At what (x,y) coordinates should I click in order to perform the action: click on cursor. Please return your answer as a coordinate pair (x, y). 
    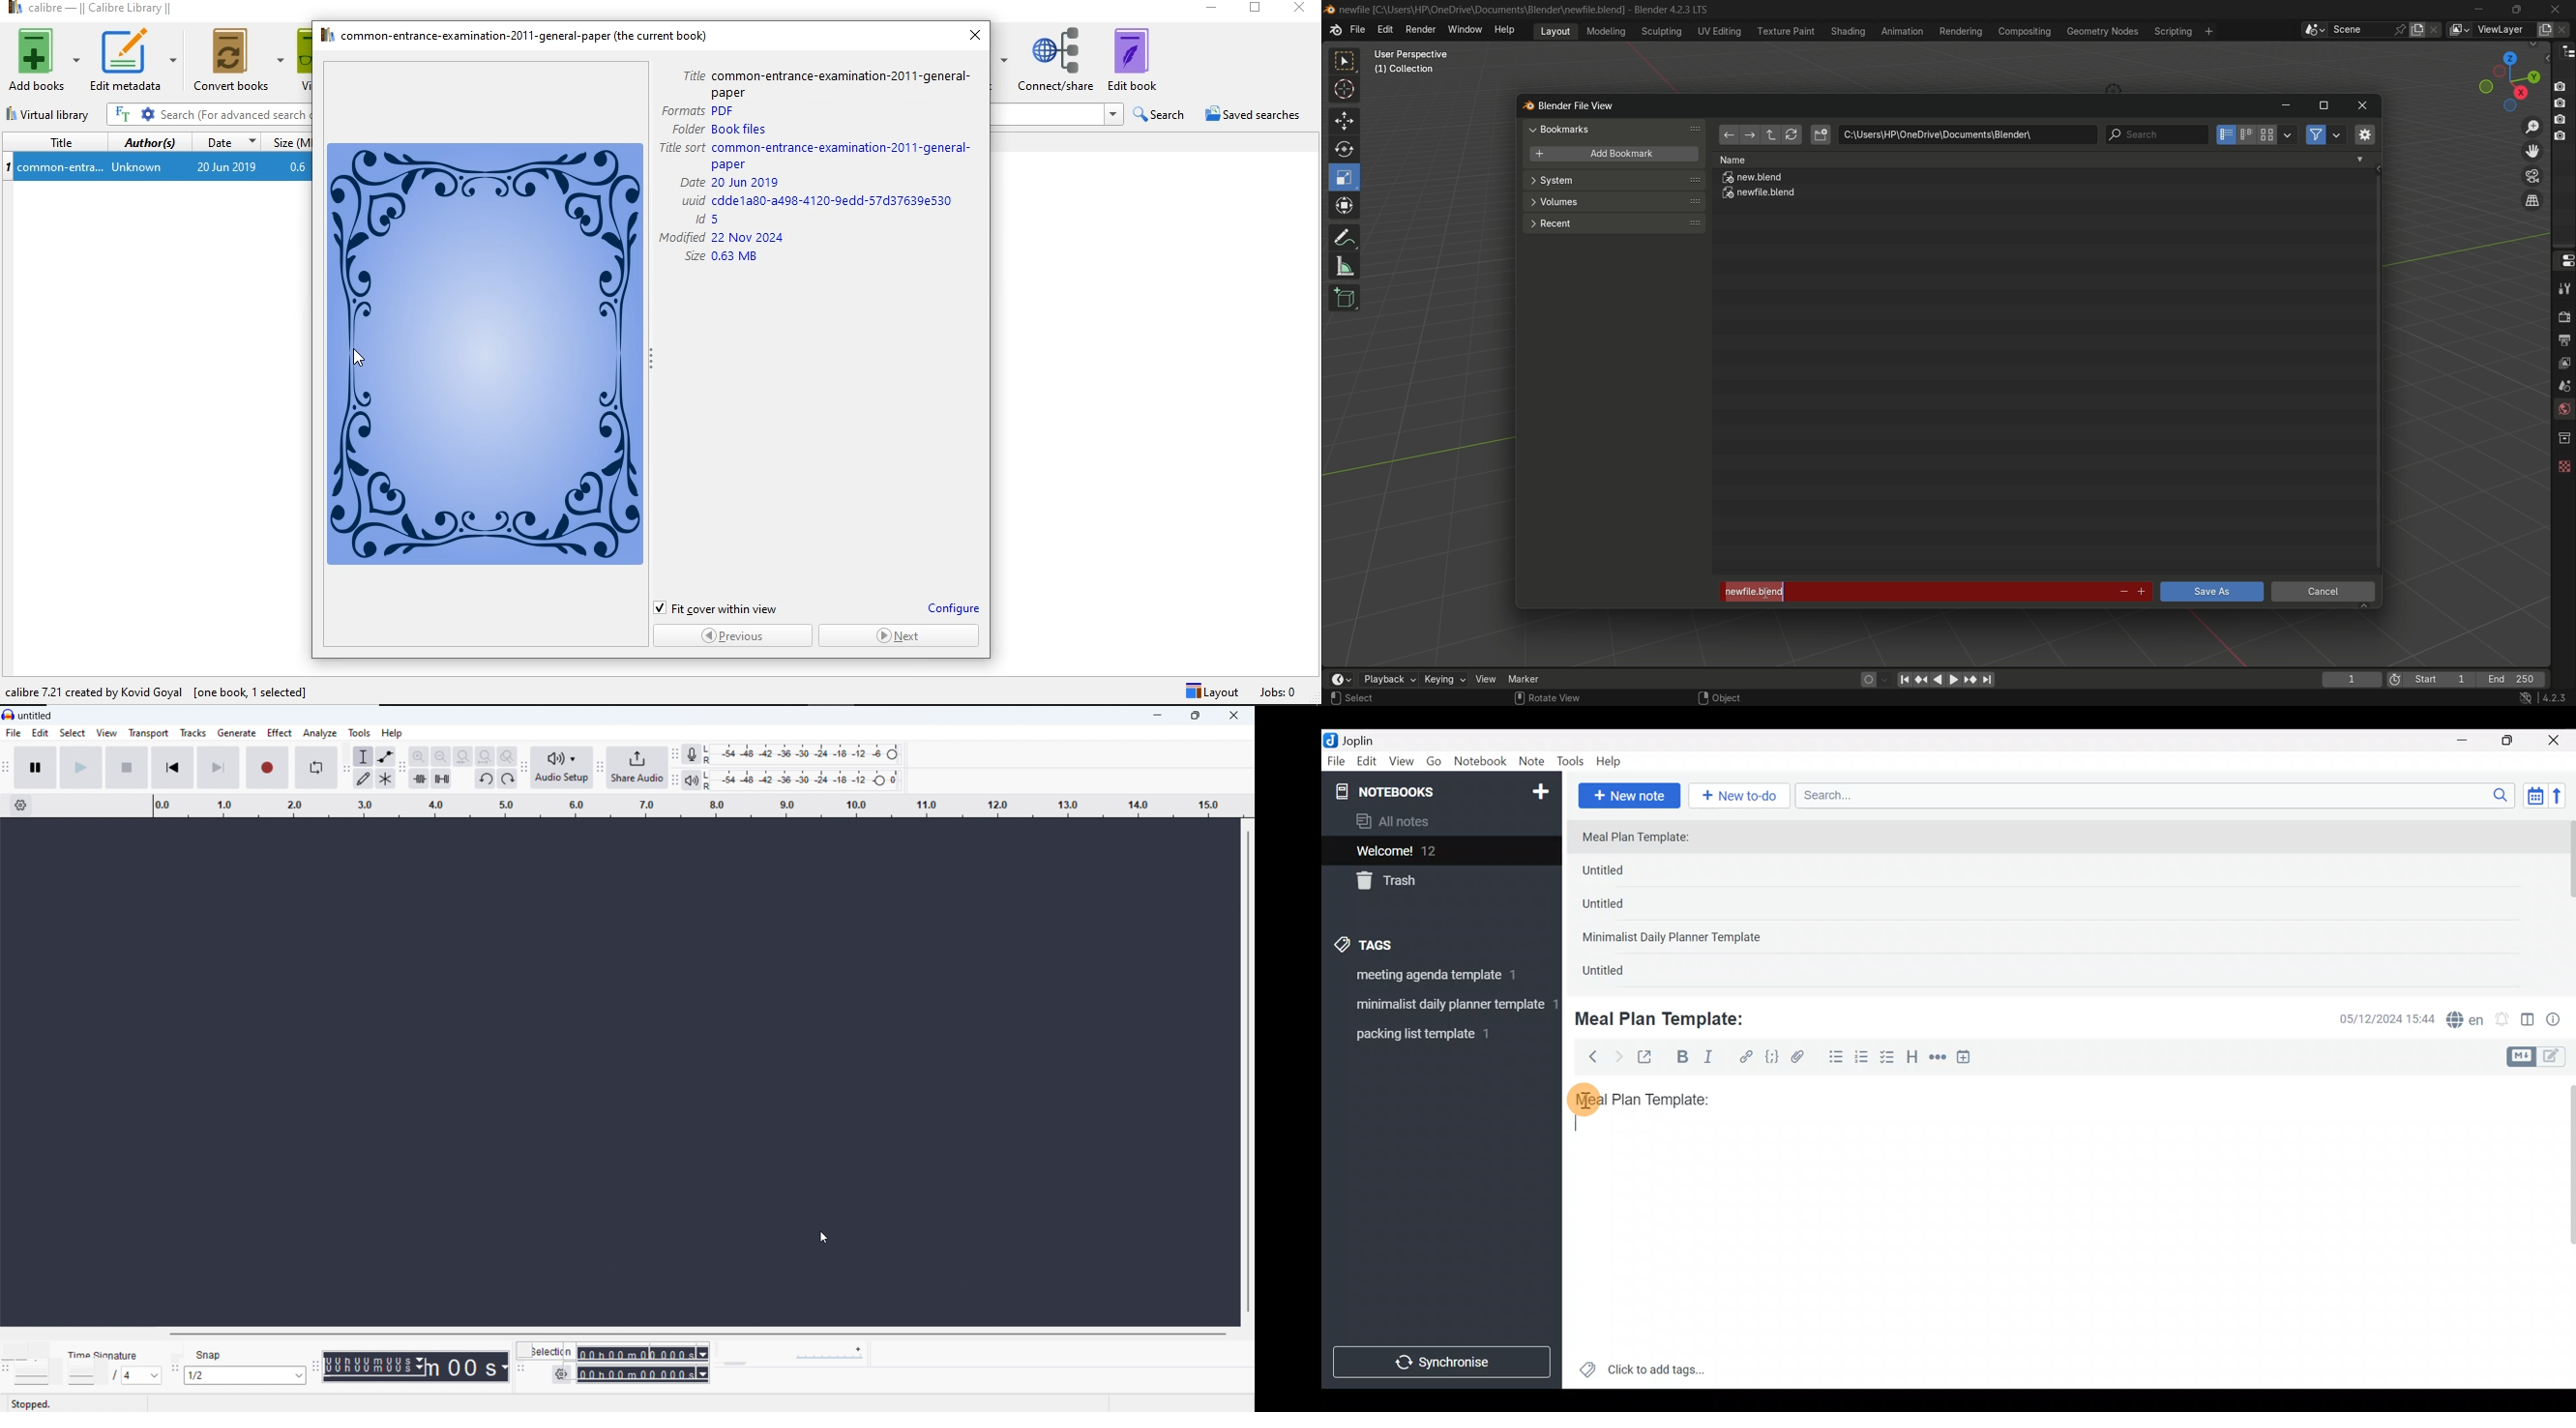
    Looking at the image, I should click on (824, 1237).